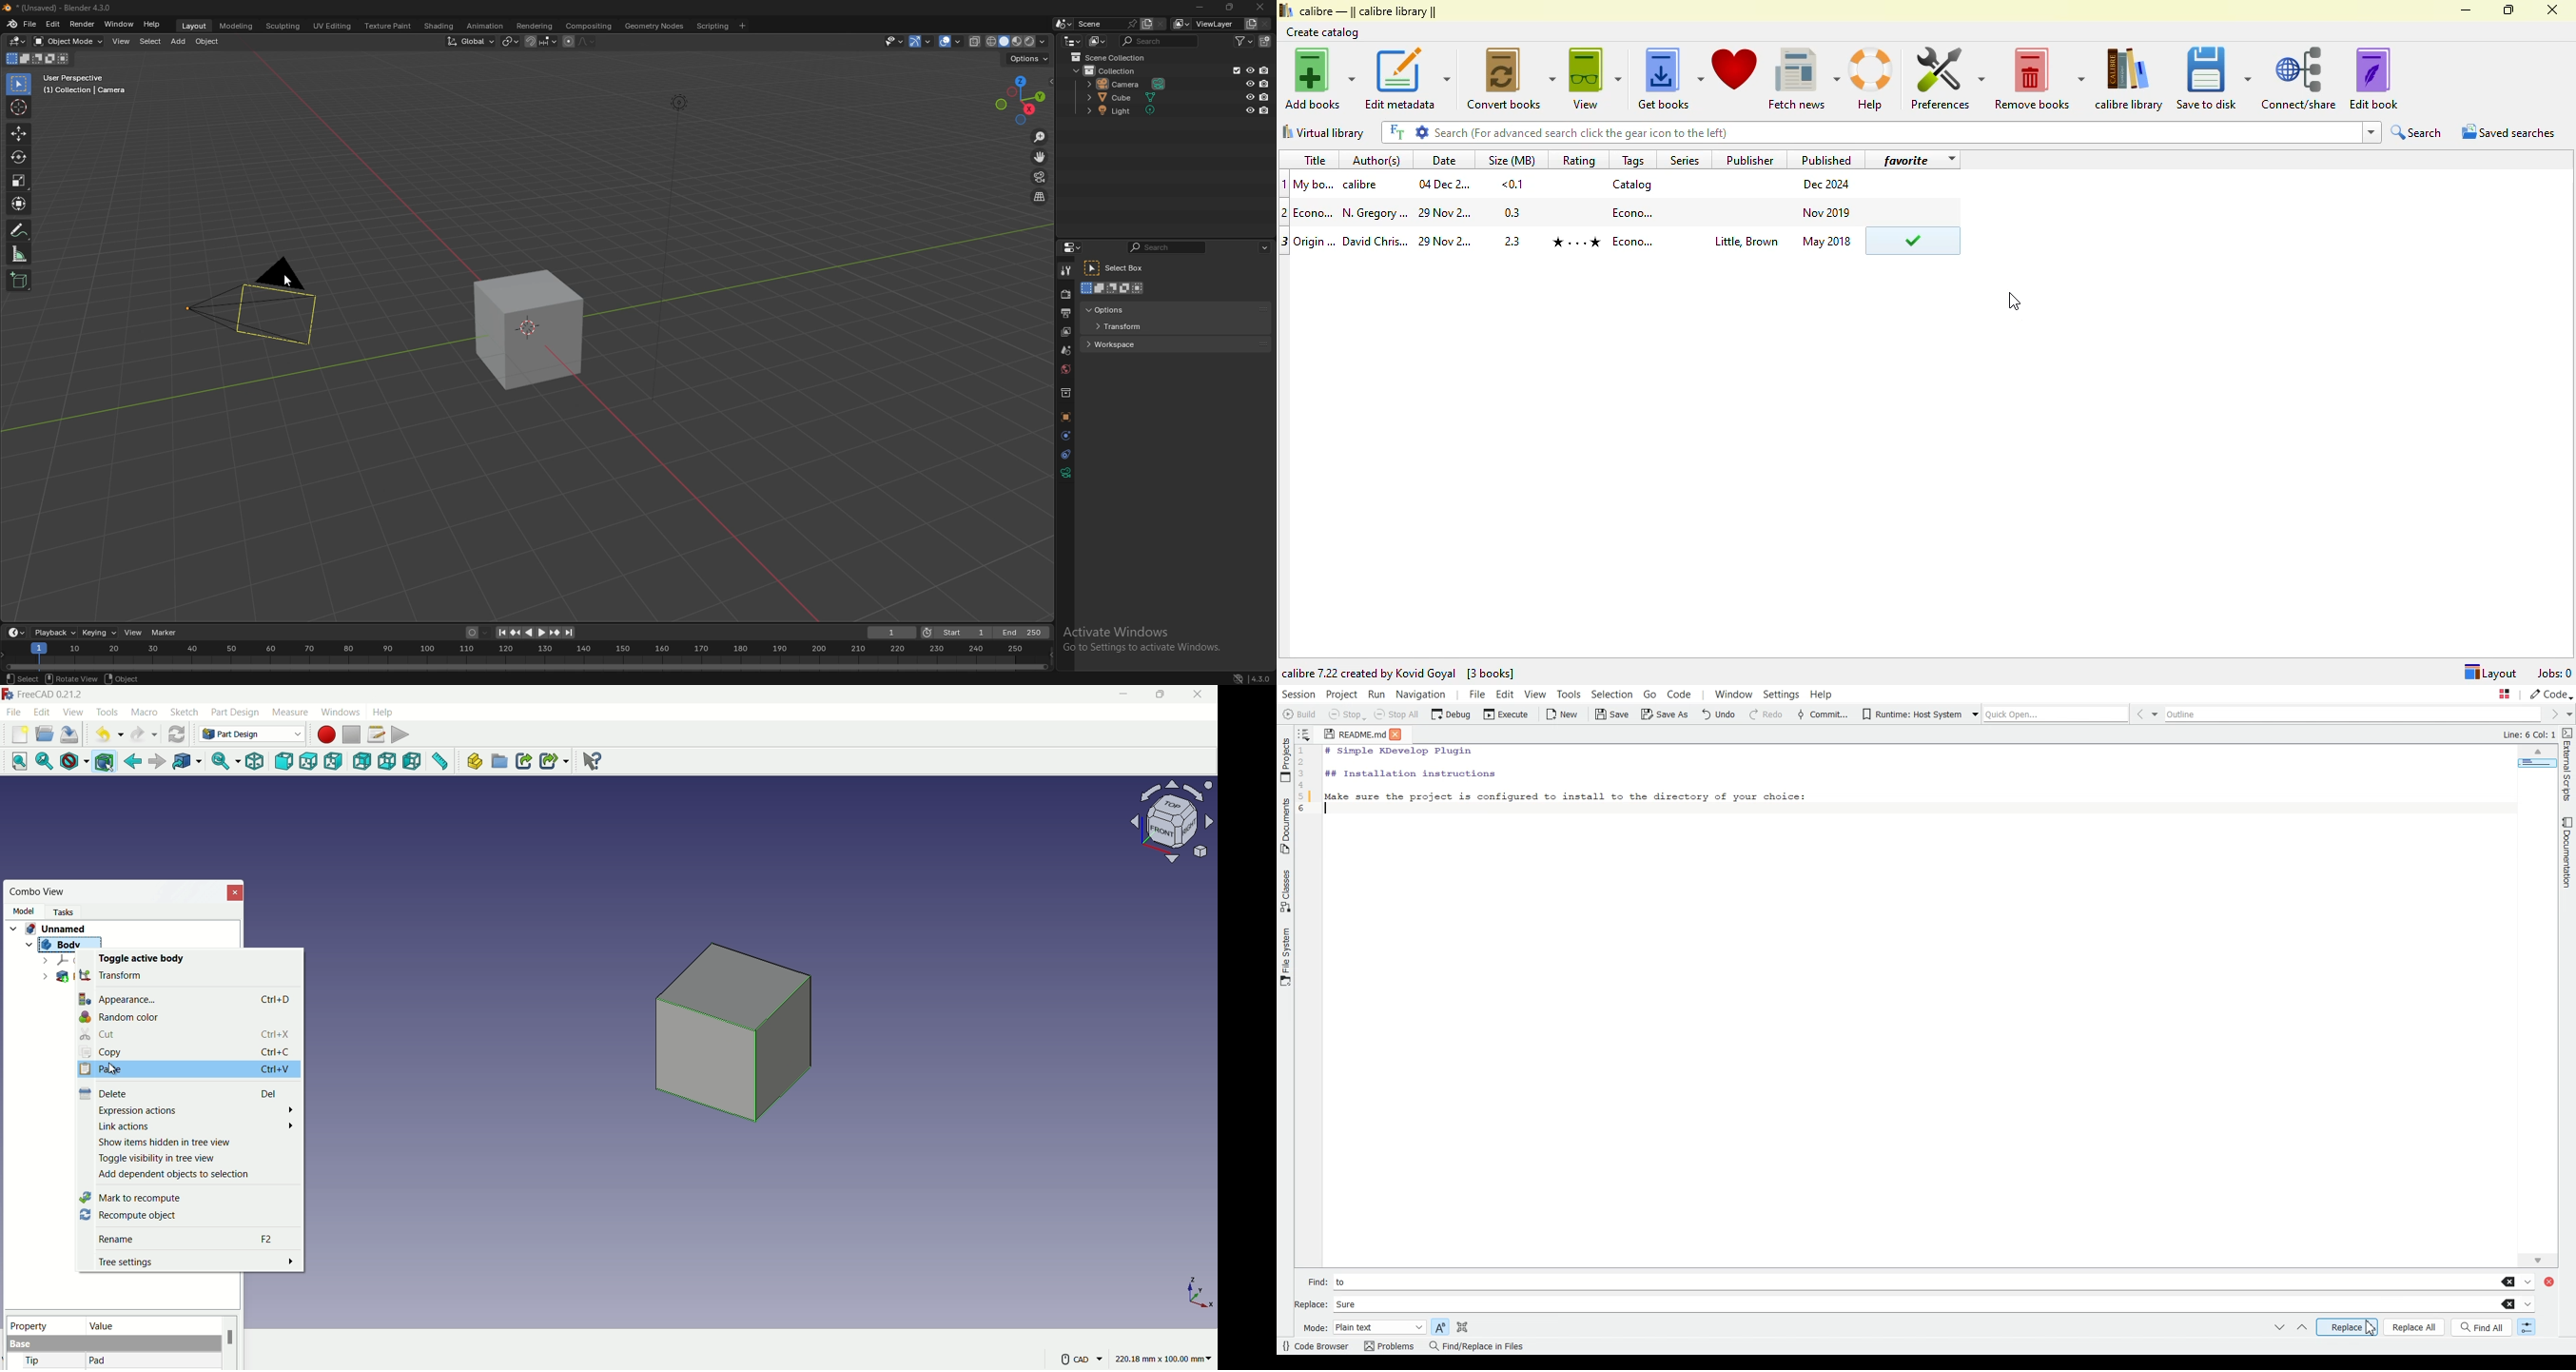  Describe the element at coordinates (1199, 695) in the screenshot. I see `close app` at that location.